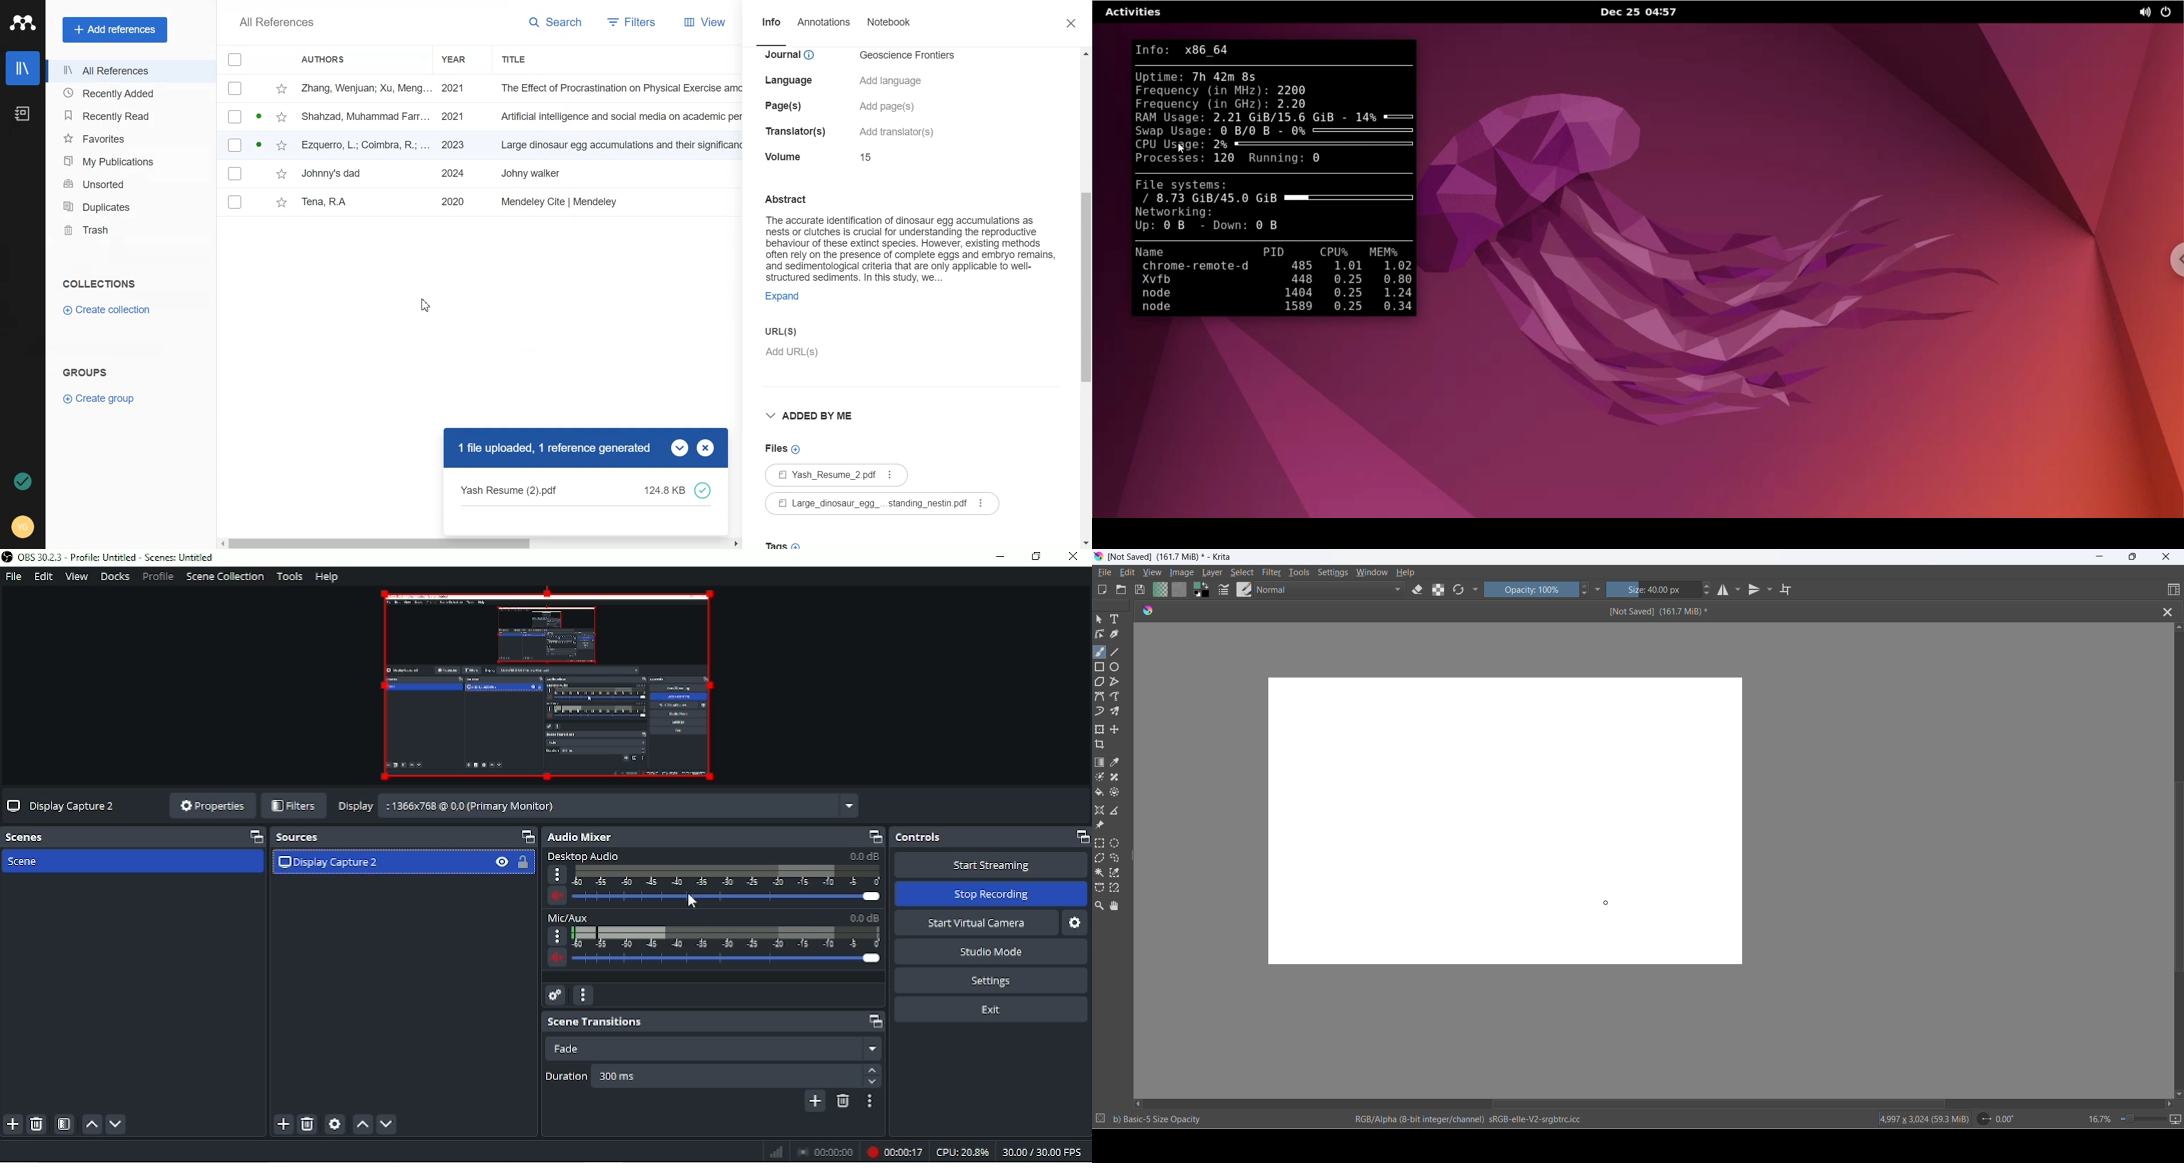 The height and width of the screenshot is (1176, 2184). What do you see at coordinates (37, 1124) in the screenshot?
I see `Remove selected scene` at bounding box center [37, 1124].